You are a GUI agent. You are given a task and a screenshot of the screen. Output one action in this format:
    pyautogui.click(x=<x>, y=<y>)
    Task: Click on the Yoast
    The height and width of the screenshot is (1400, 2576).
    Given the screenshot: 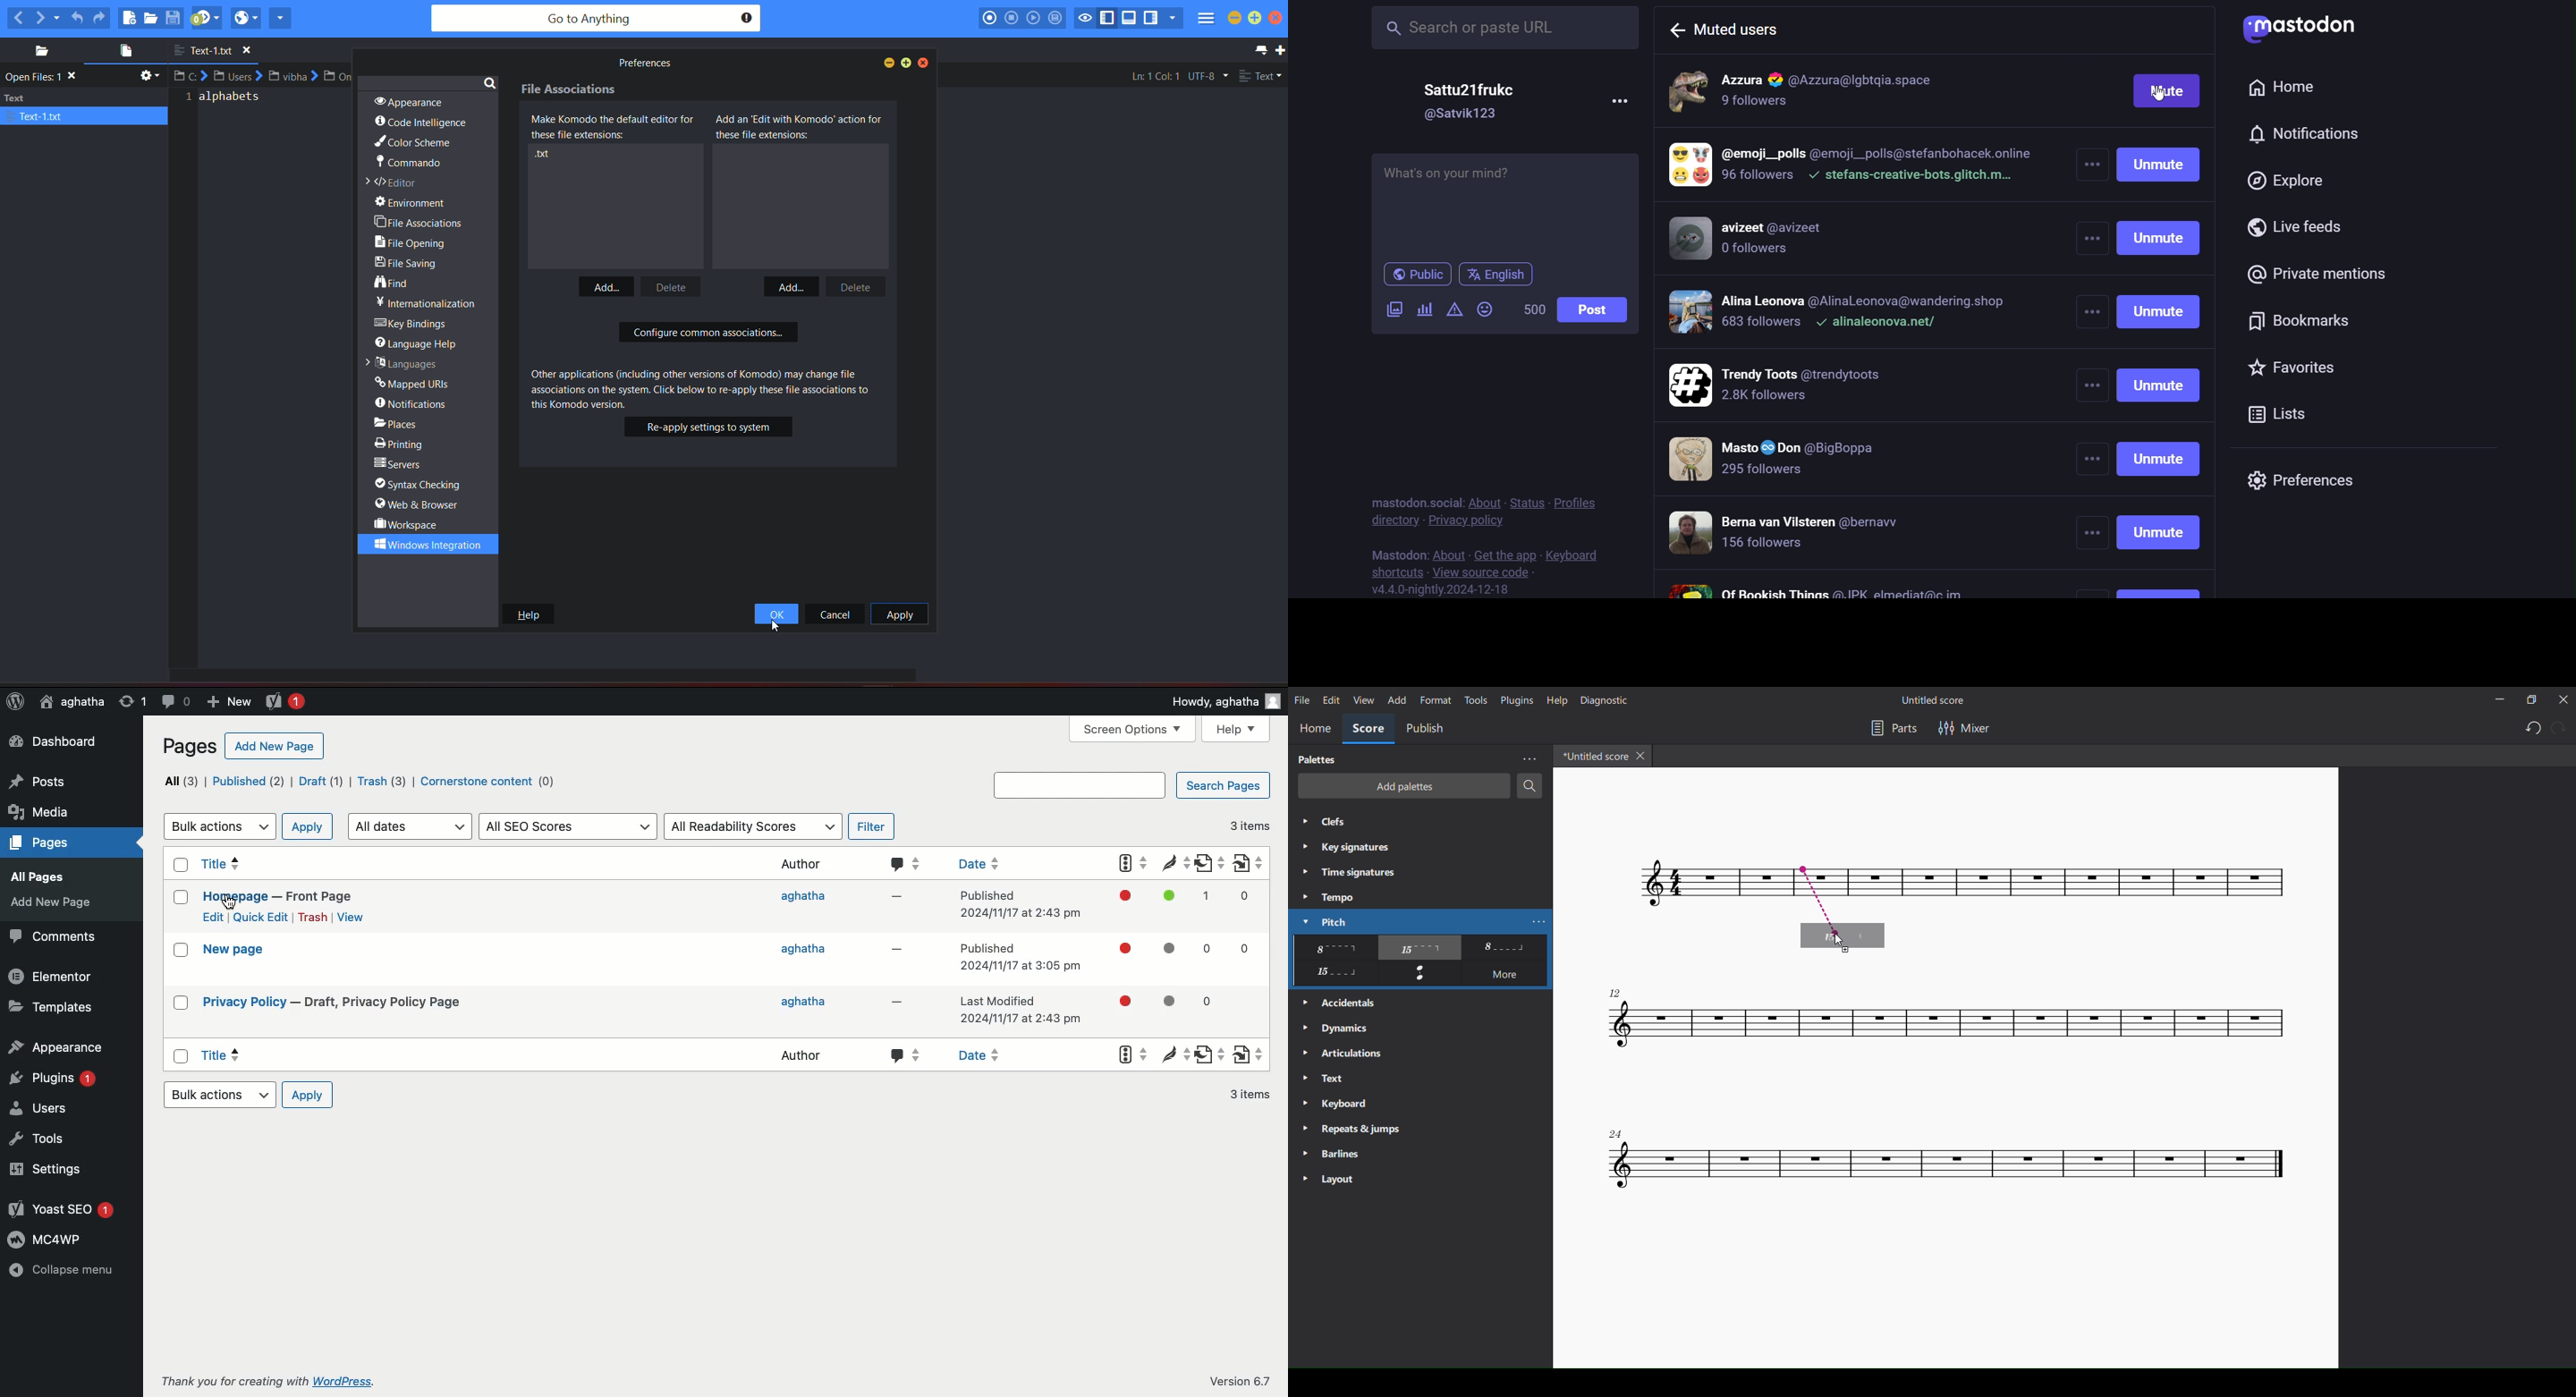 What is the action you would take?
    pyautogui.click(x=284, y=701)
    